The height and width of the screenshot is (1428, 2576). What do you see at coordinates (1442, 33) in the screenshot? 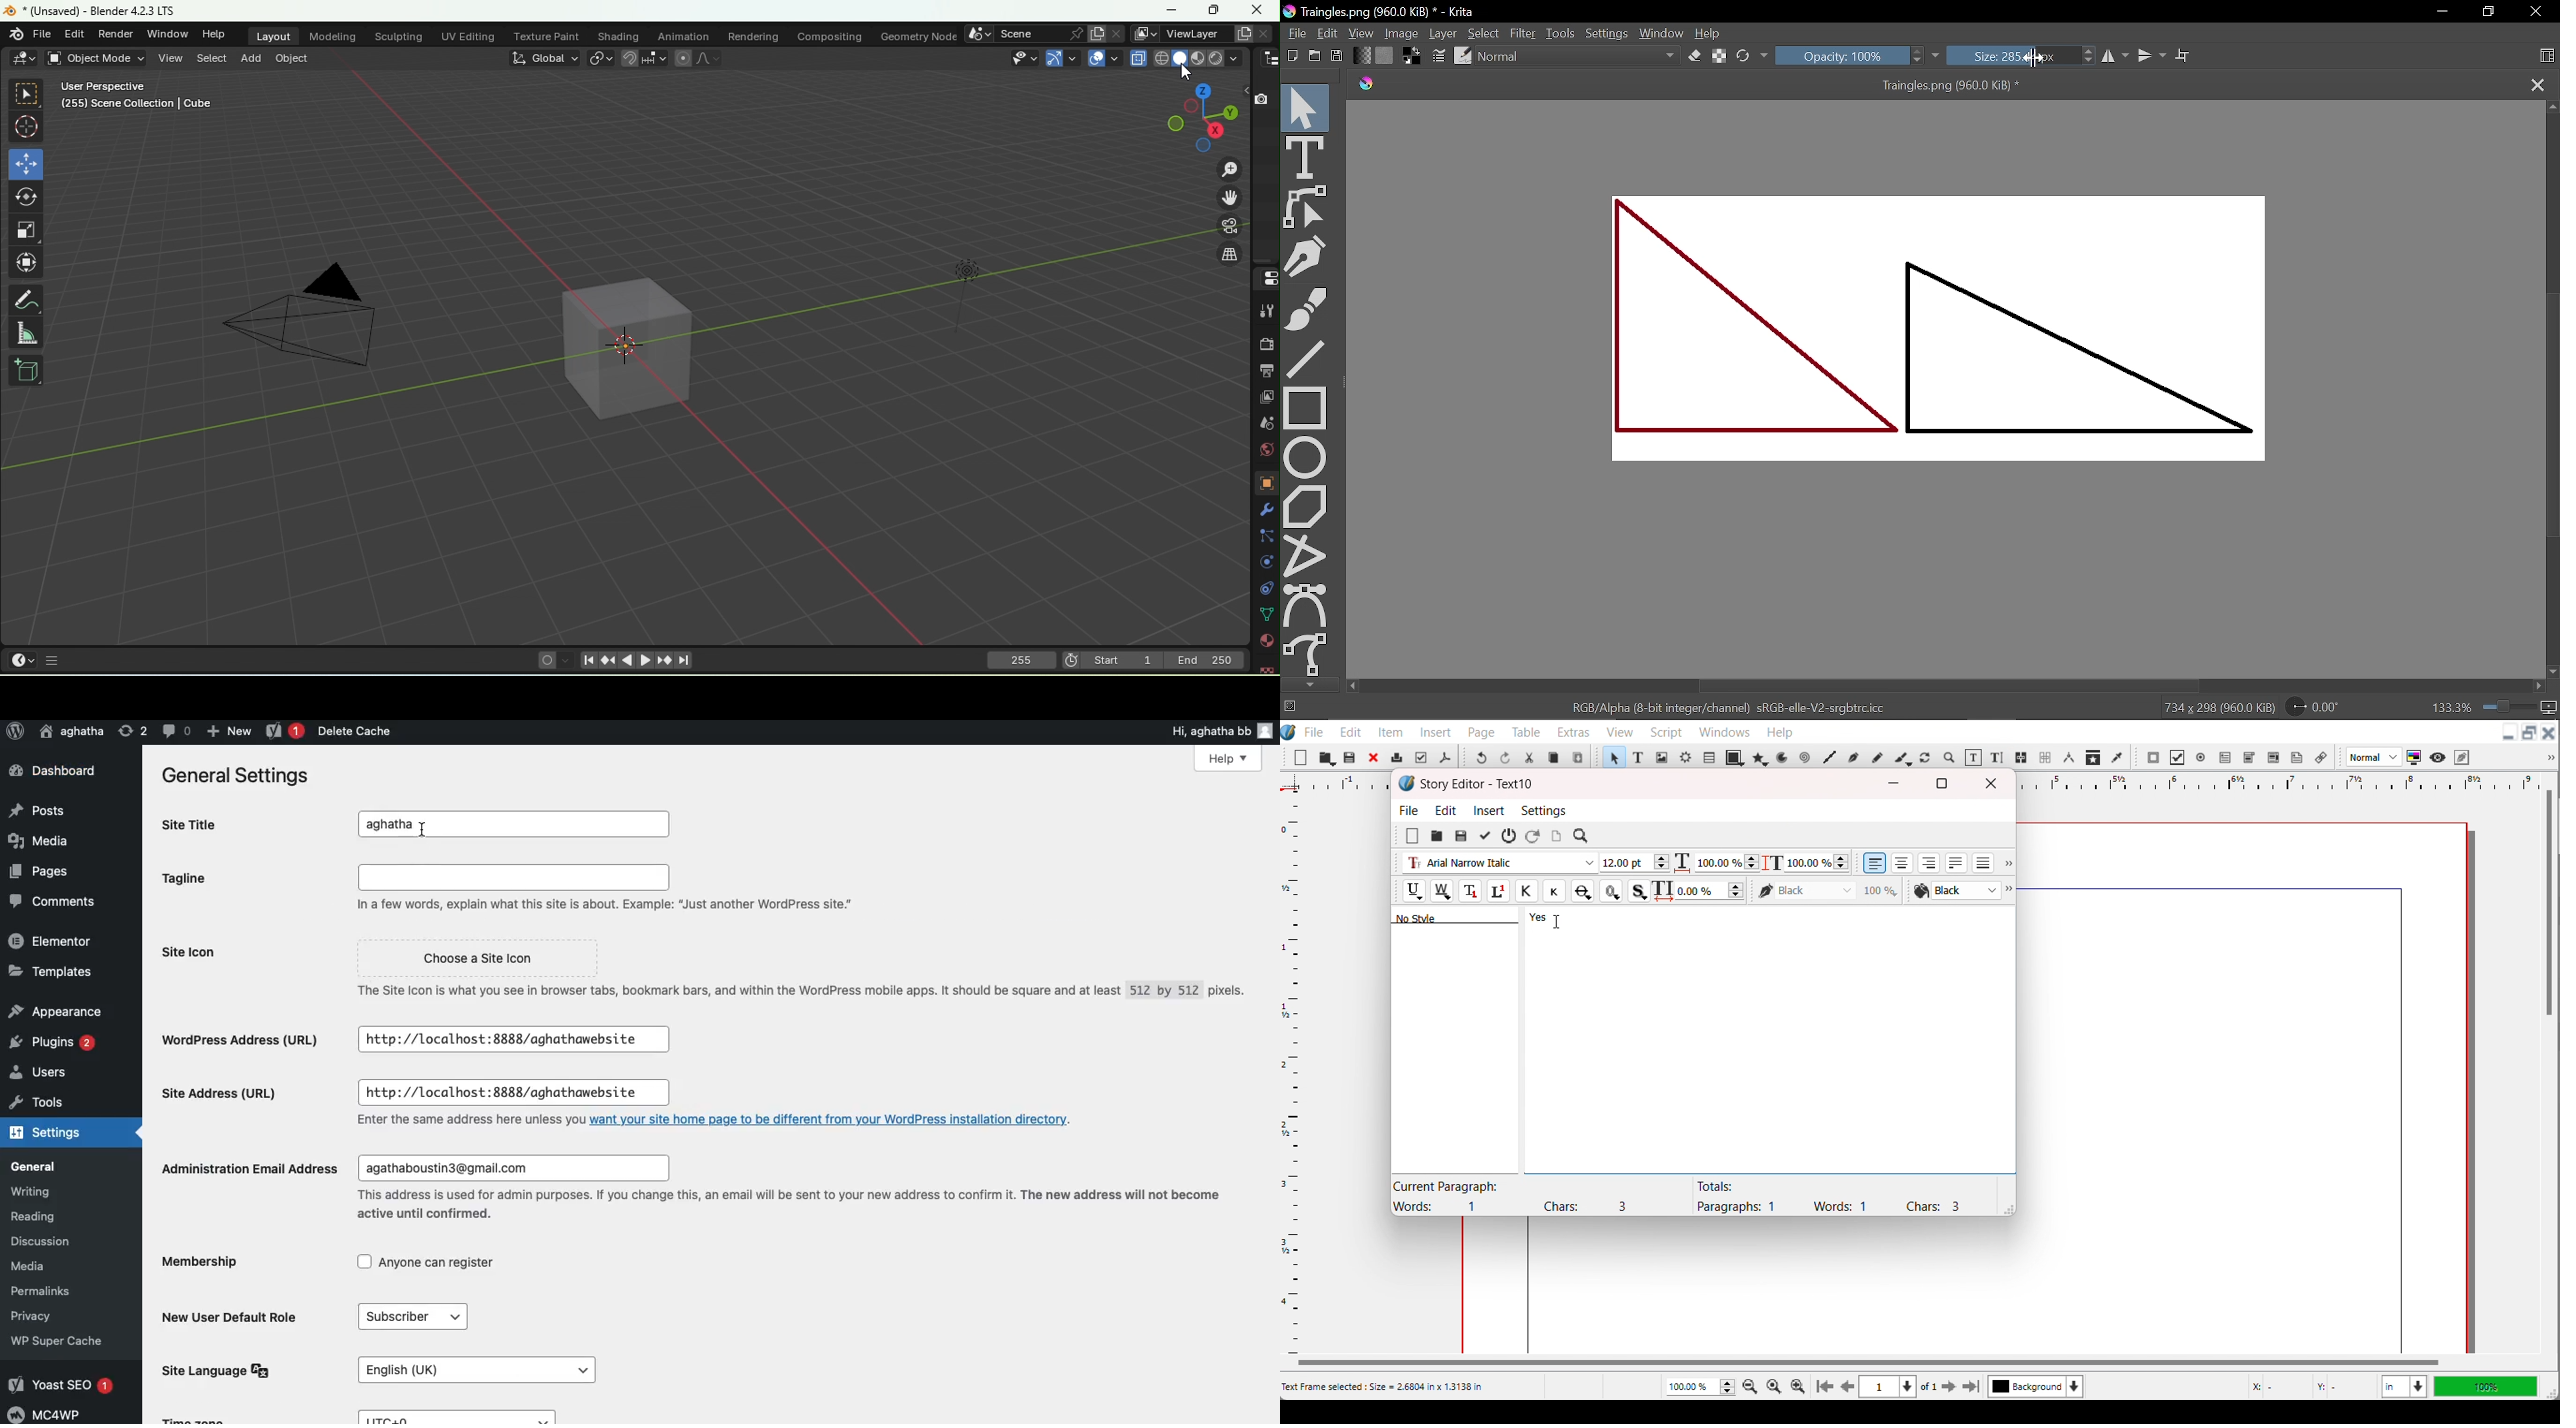
I see `Layer` at bounding box center [1442, 33].